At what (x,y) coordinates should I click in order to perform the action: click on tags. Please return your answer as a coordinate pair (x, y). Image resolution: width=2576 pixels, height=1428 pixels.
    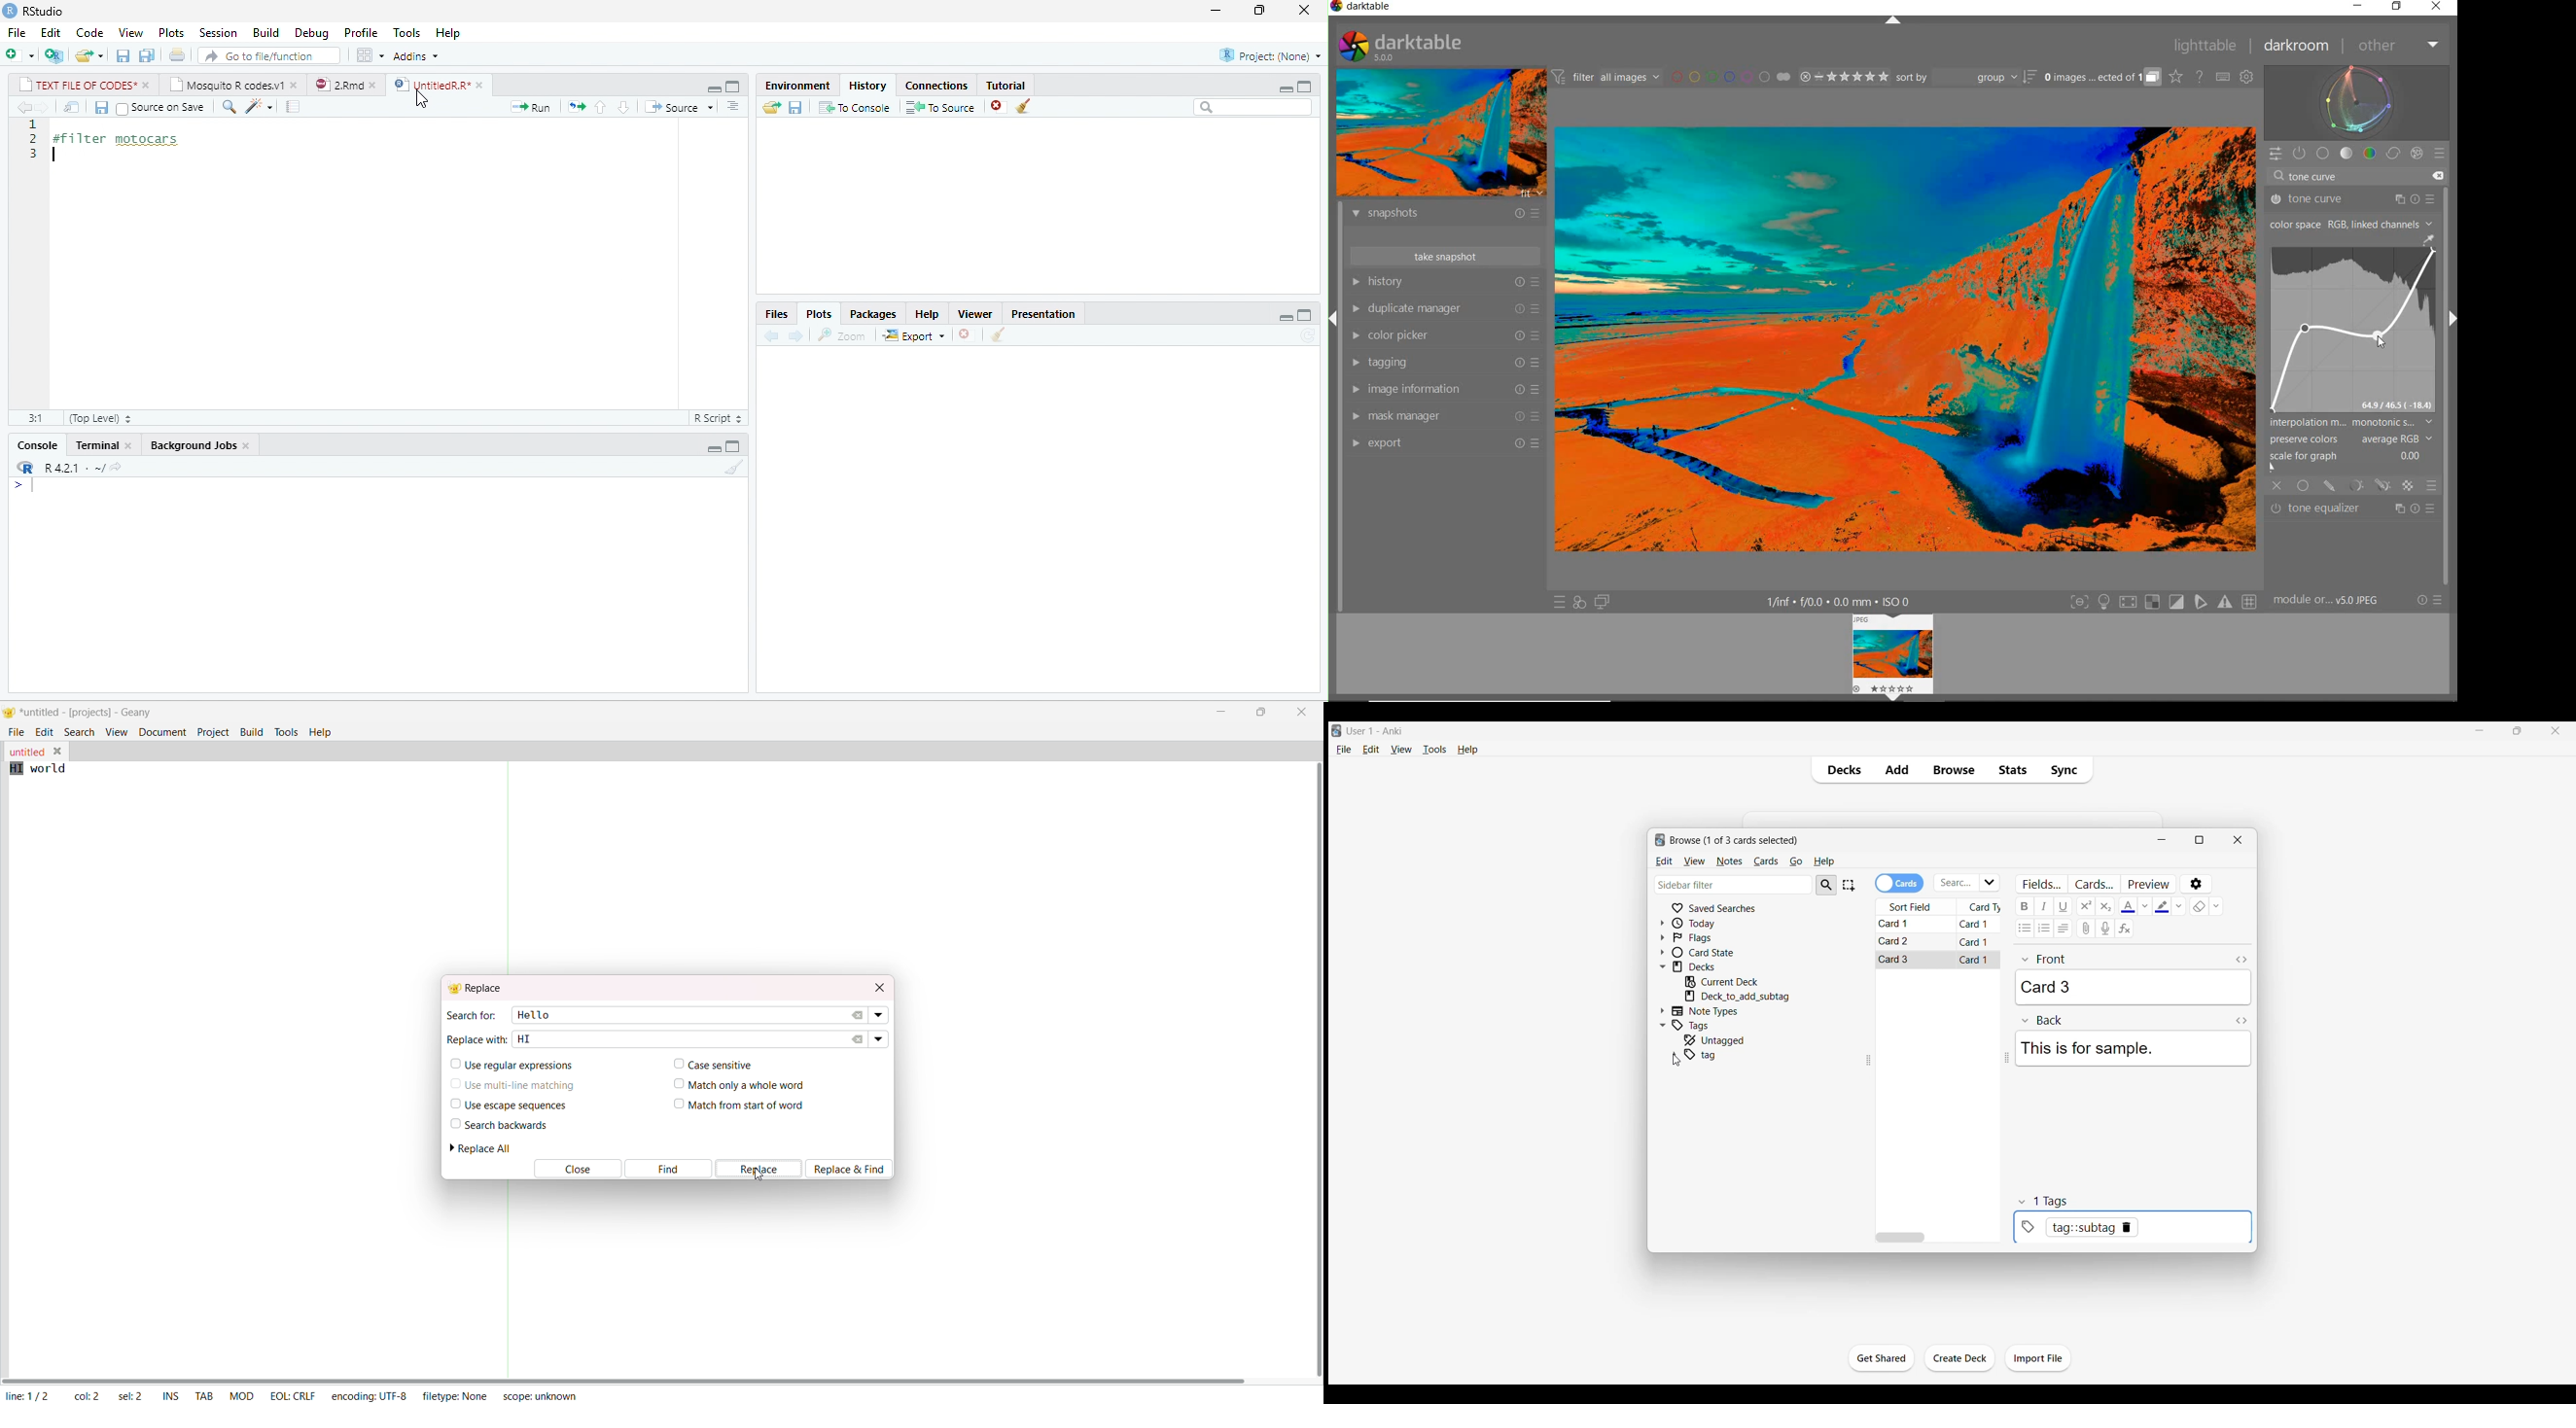
    Looking at the image, I should click on (2048, 1201).